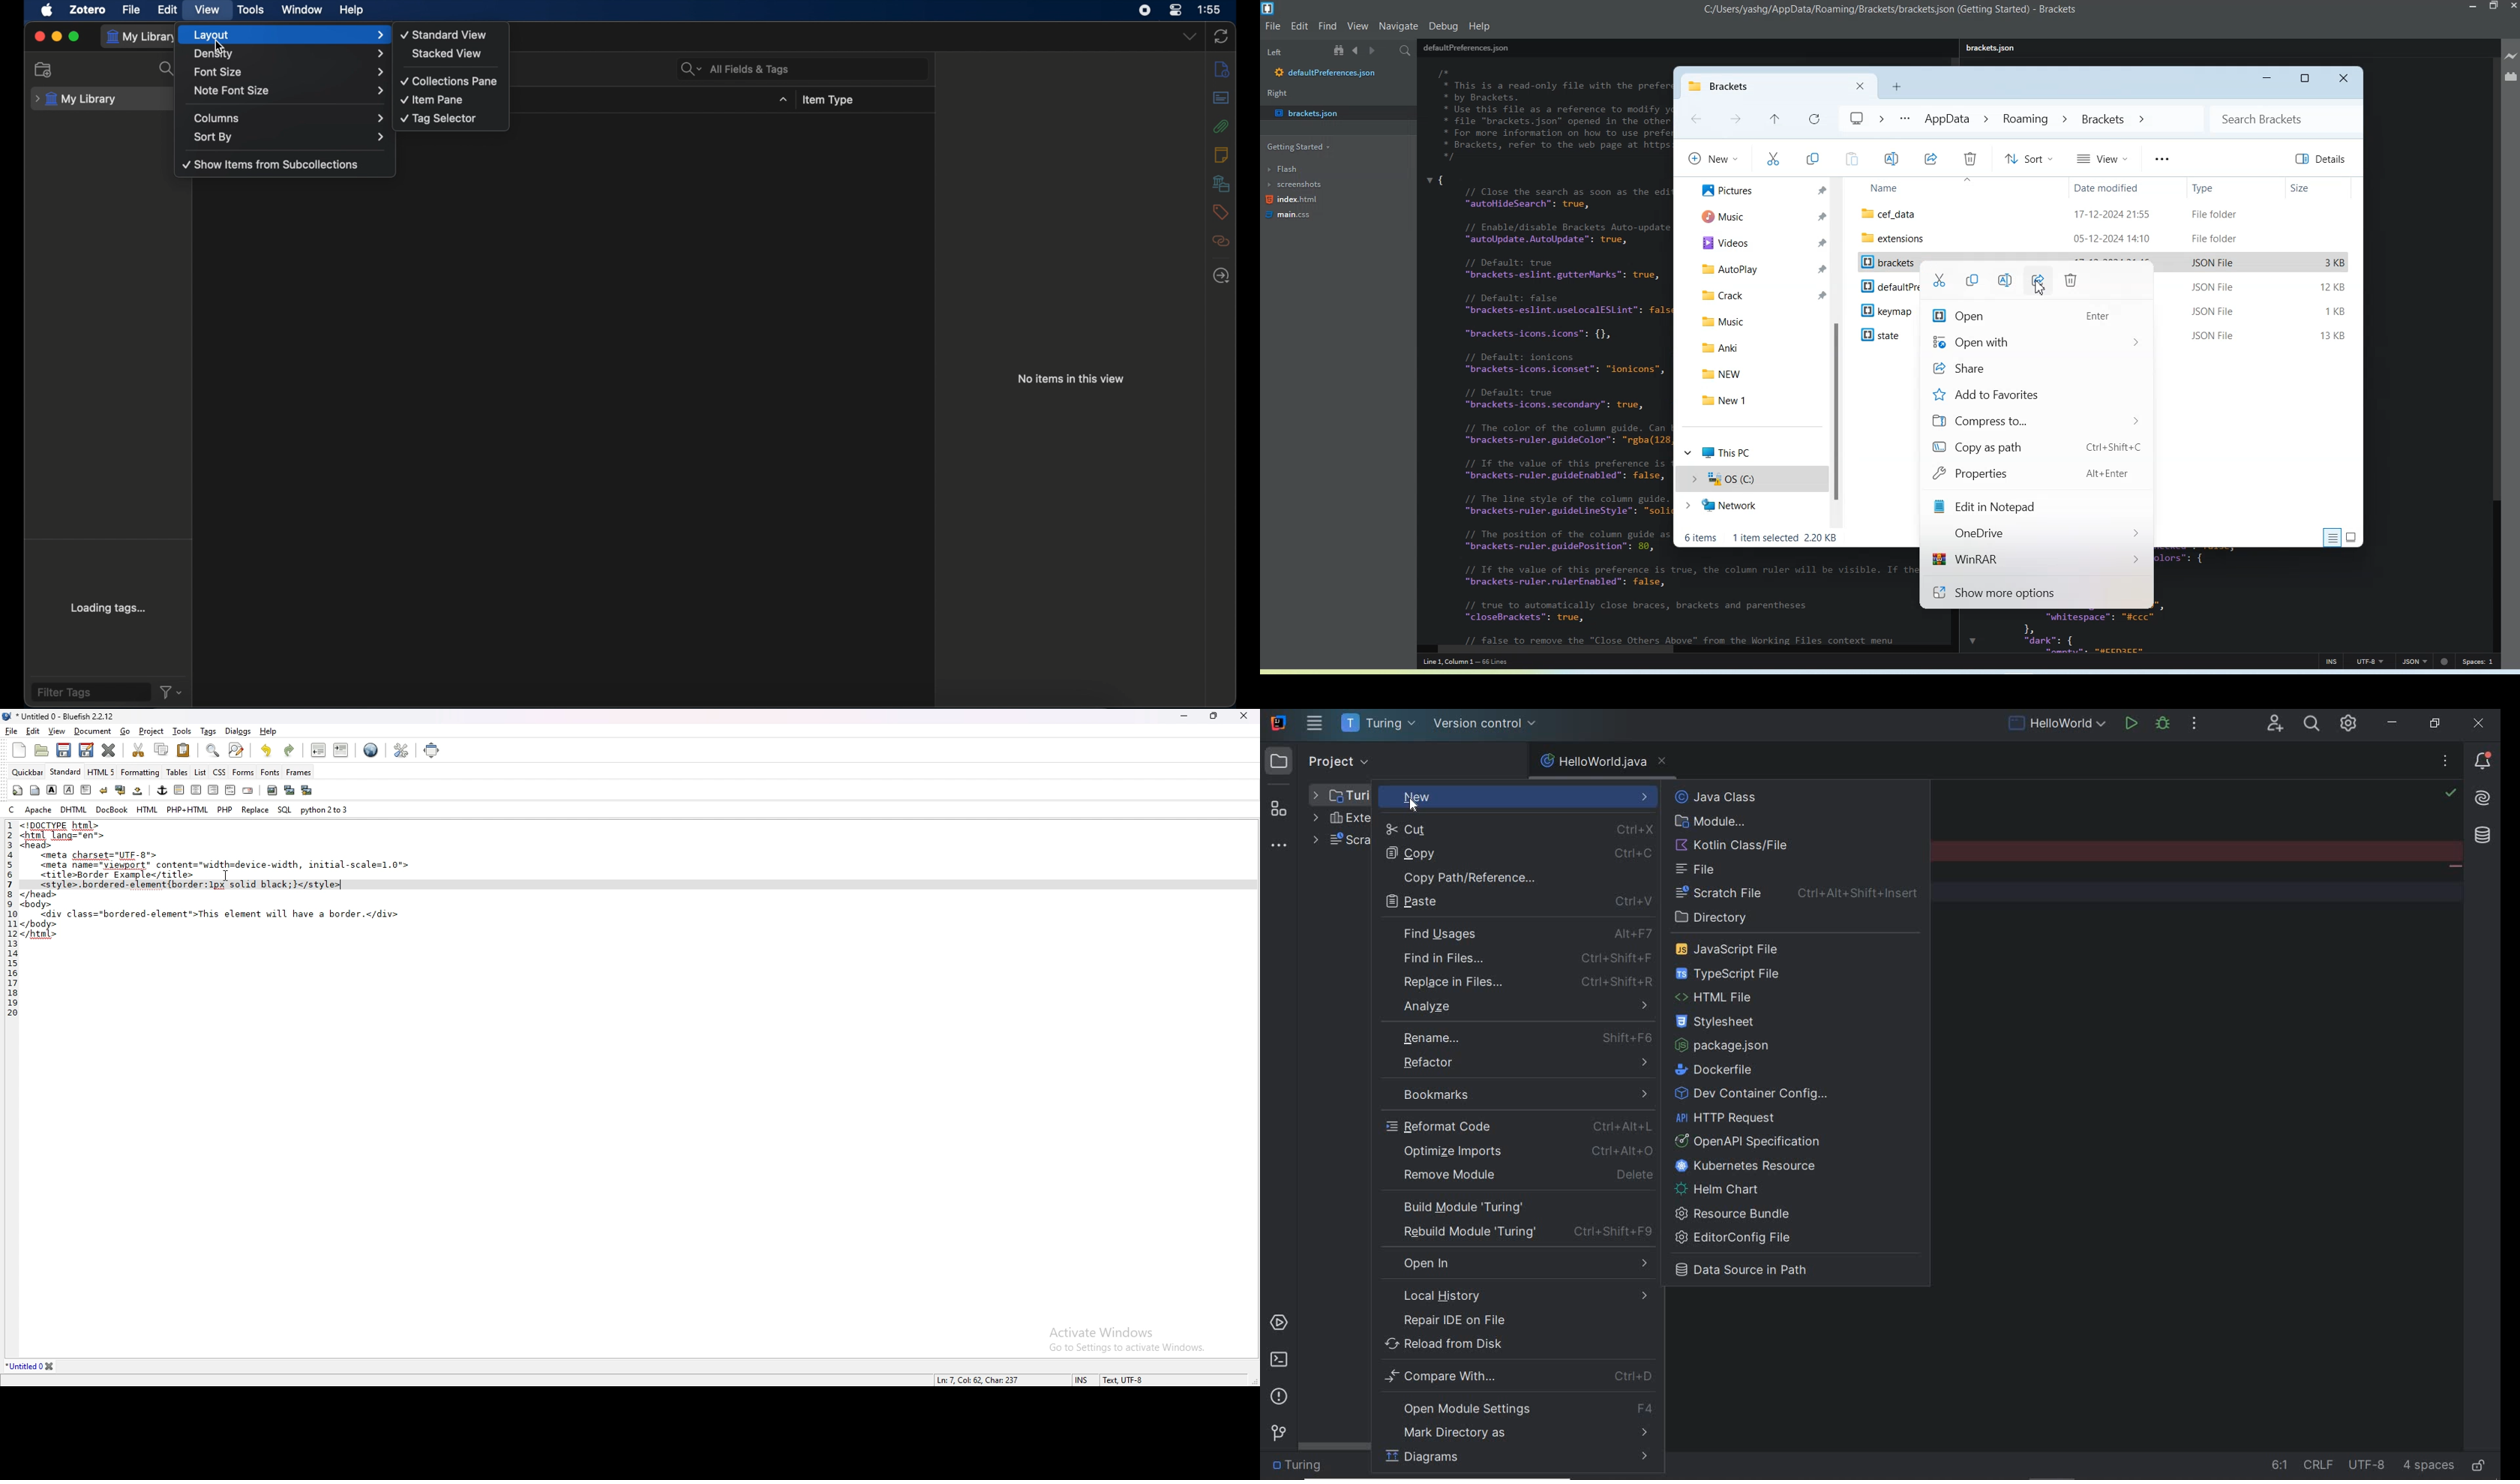  I want to click on NEW, so click(1759, 372).